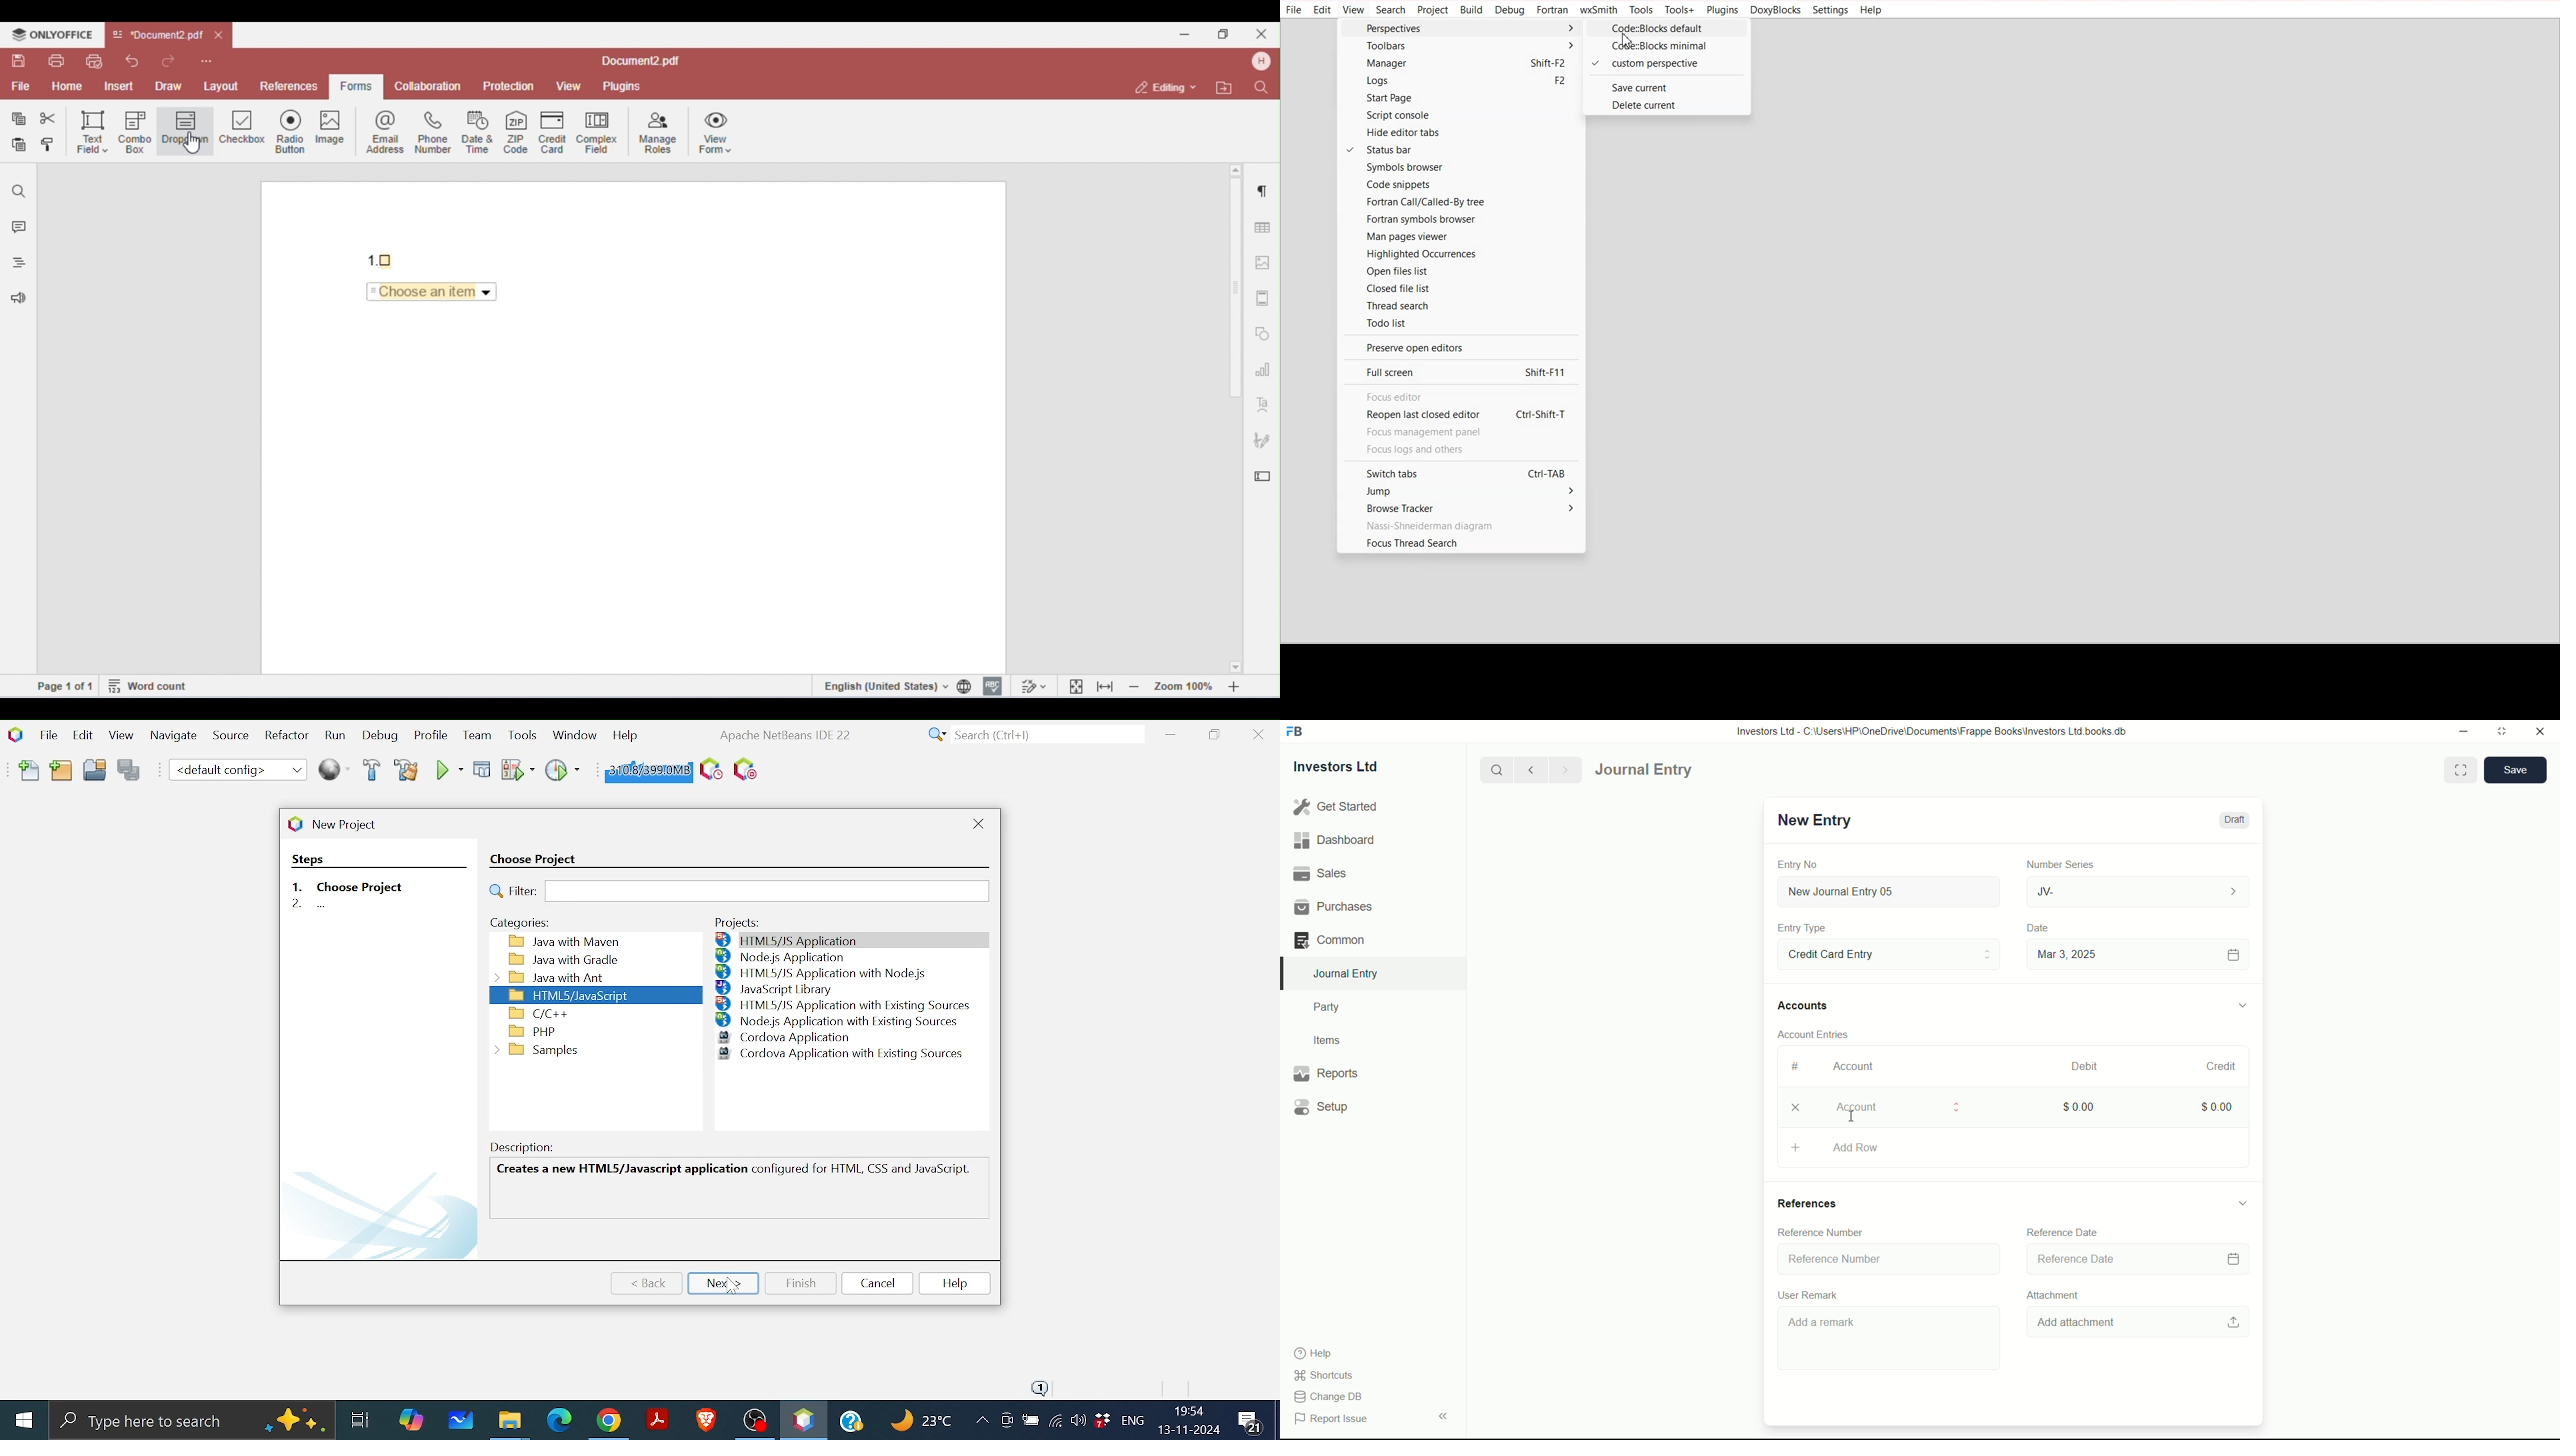 The height and width of the screenshot is (1456, 2576). Describe the element at coordinates (2136, 954) in the screenshot. I see `Mar 3, 2025` at that location.